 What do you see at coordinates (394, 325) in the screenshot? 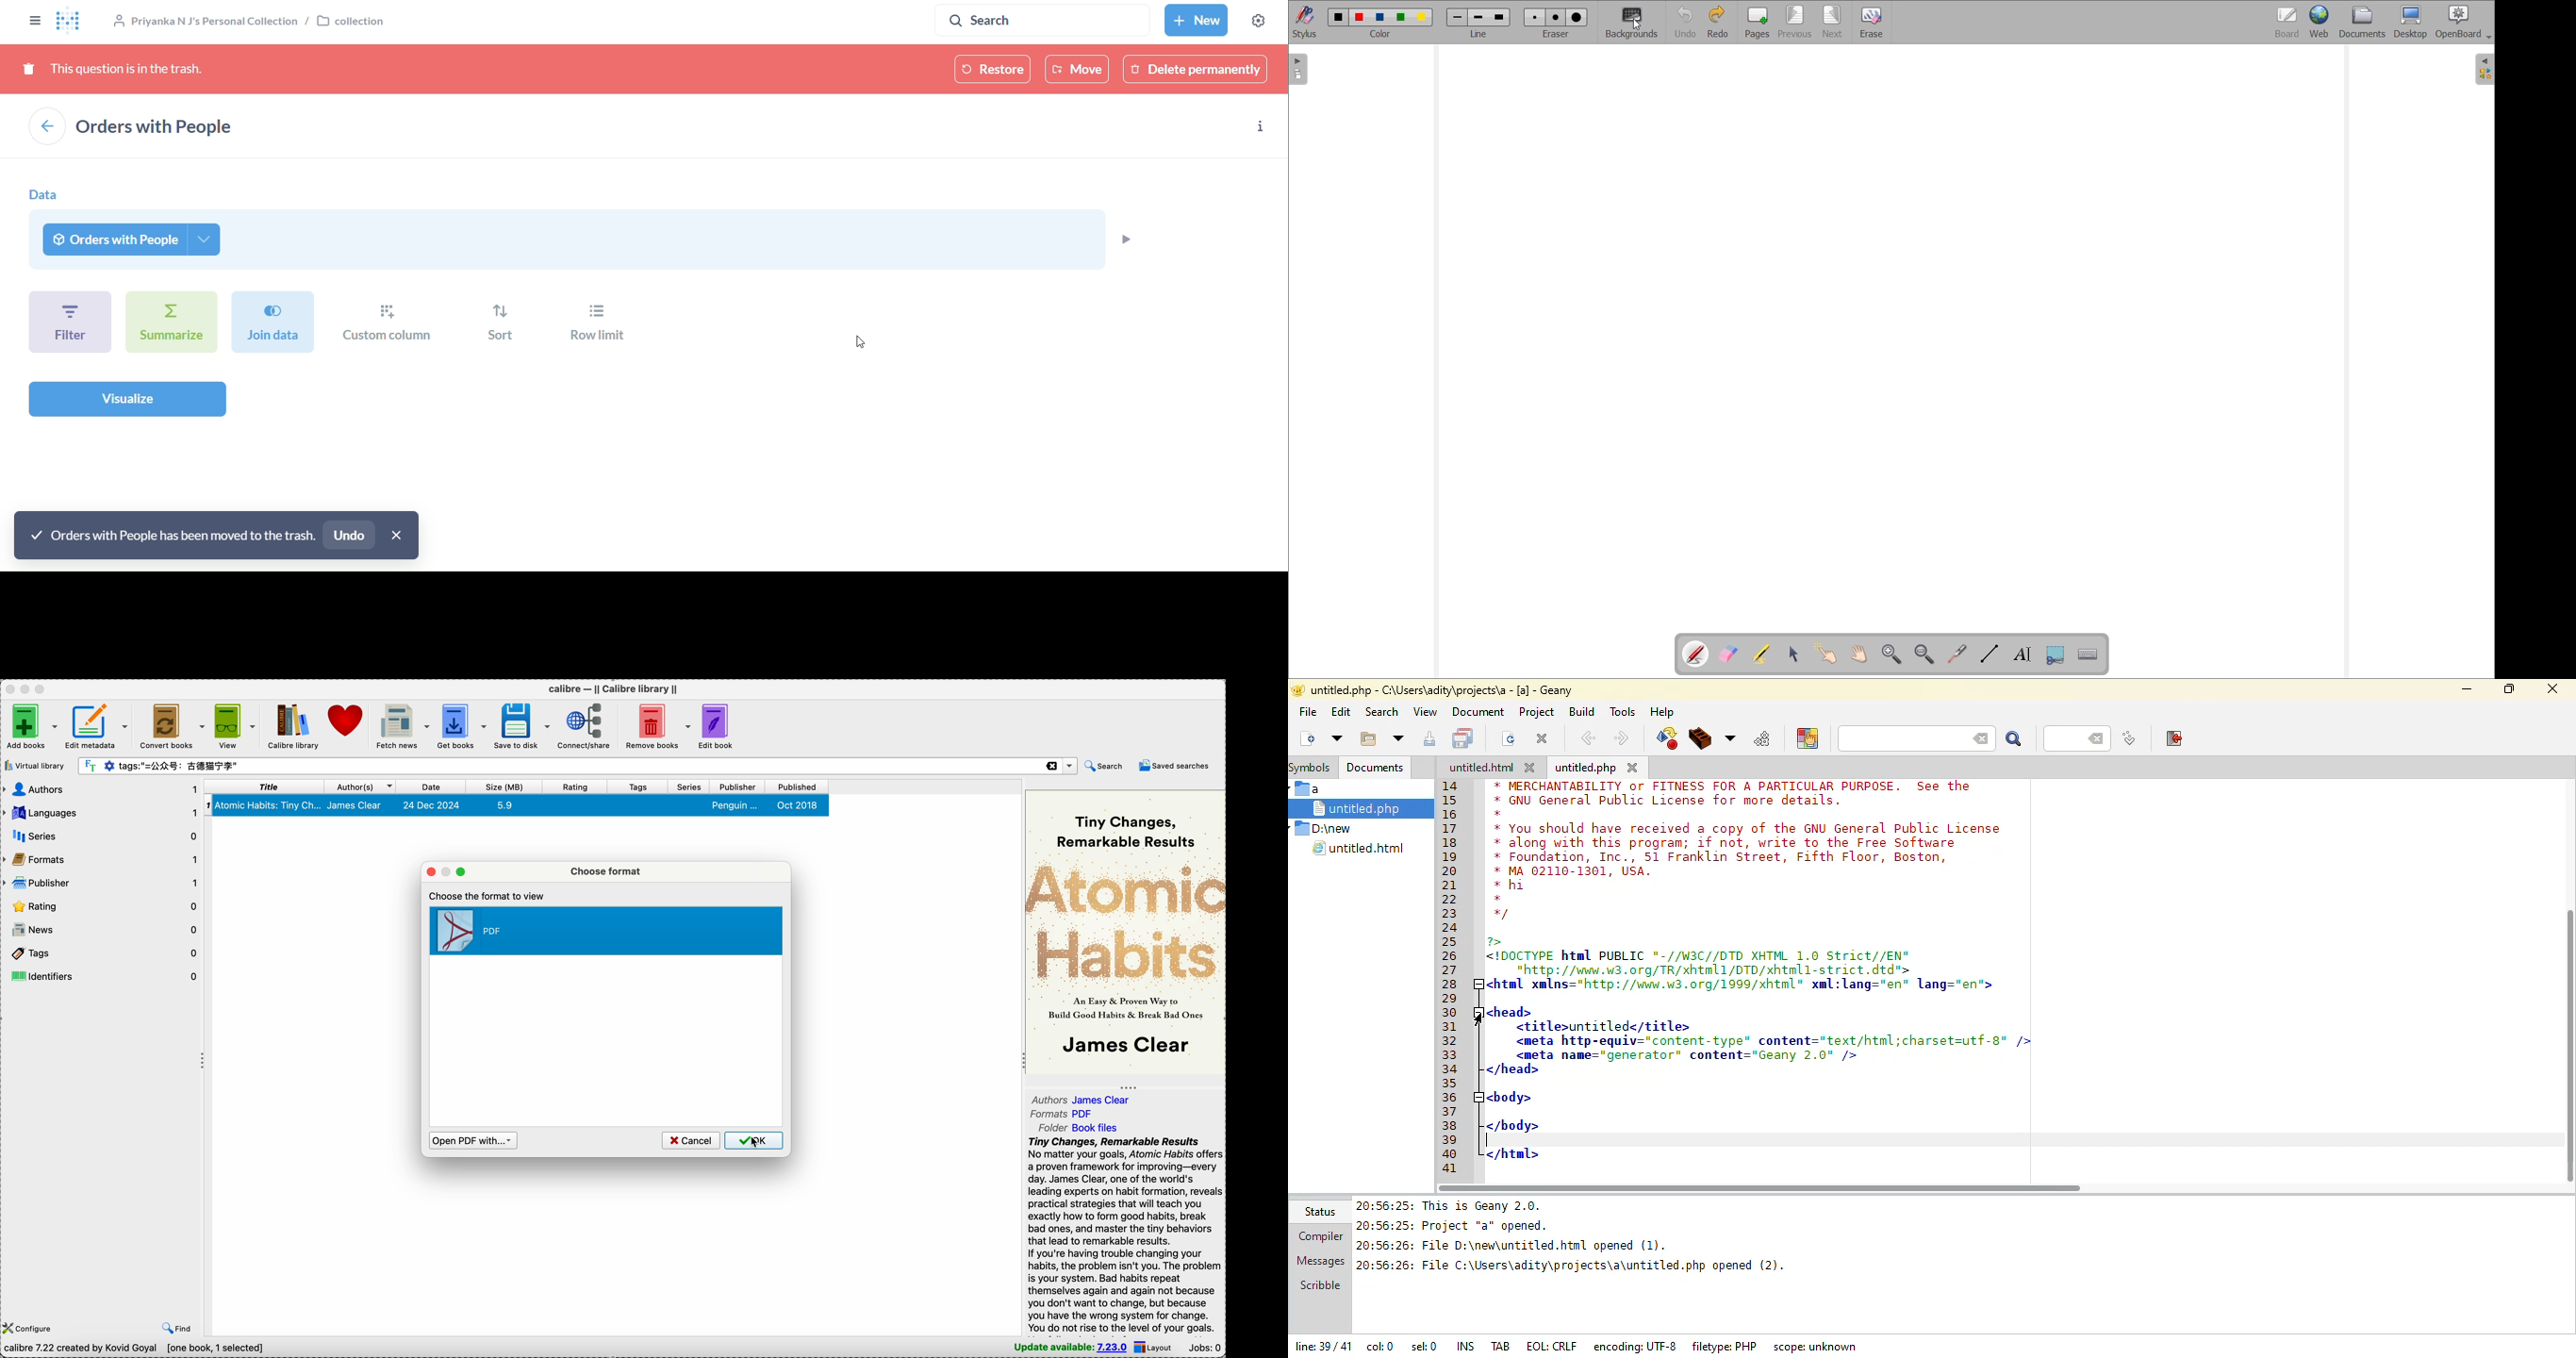
I see `custom column` at bounding box center [394, 325].